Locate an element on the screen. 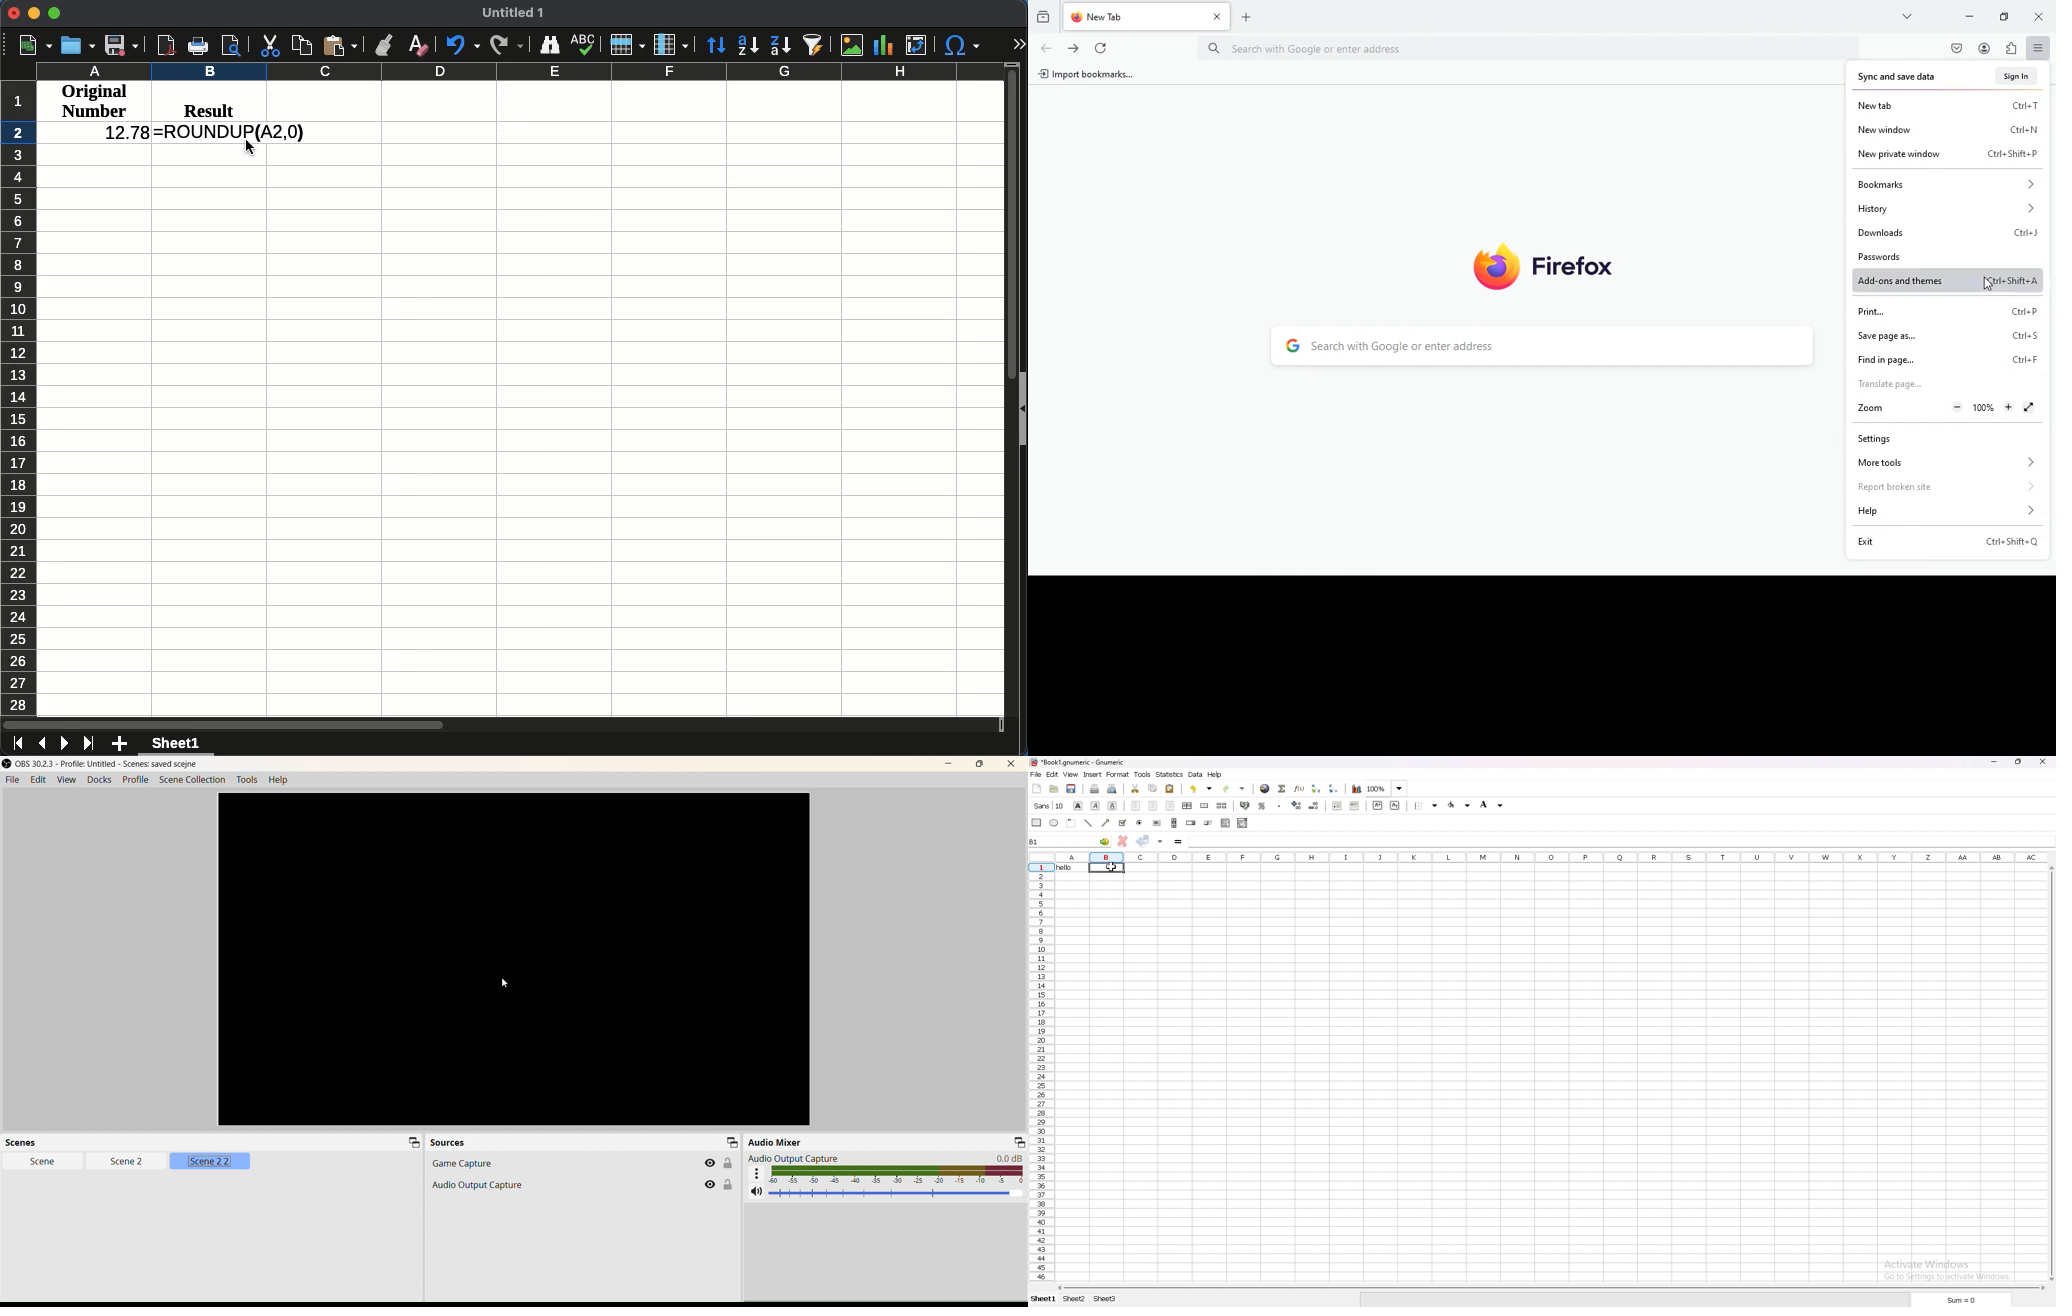 This screenshot has width=2072, height=1316. Mute/ Unmute is located at coordinates (756, 1191).